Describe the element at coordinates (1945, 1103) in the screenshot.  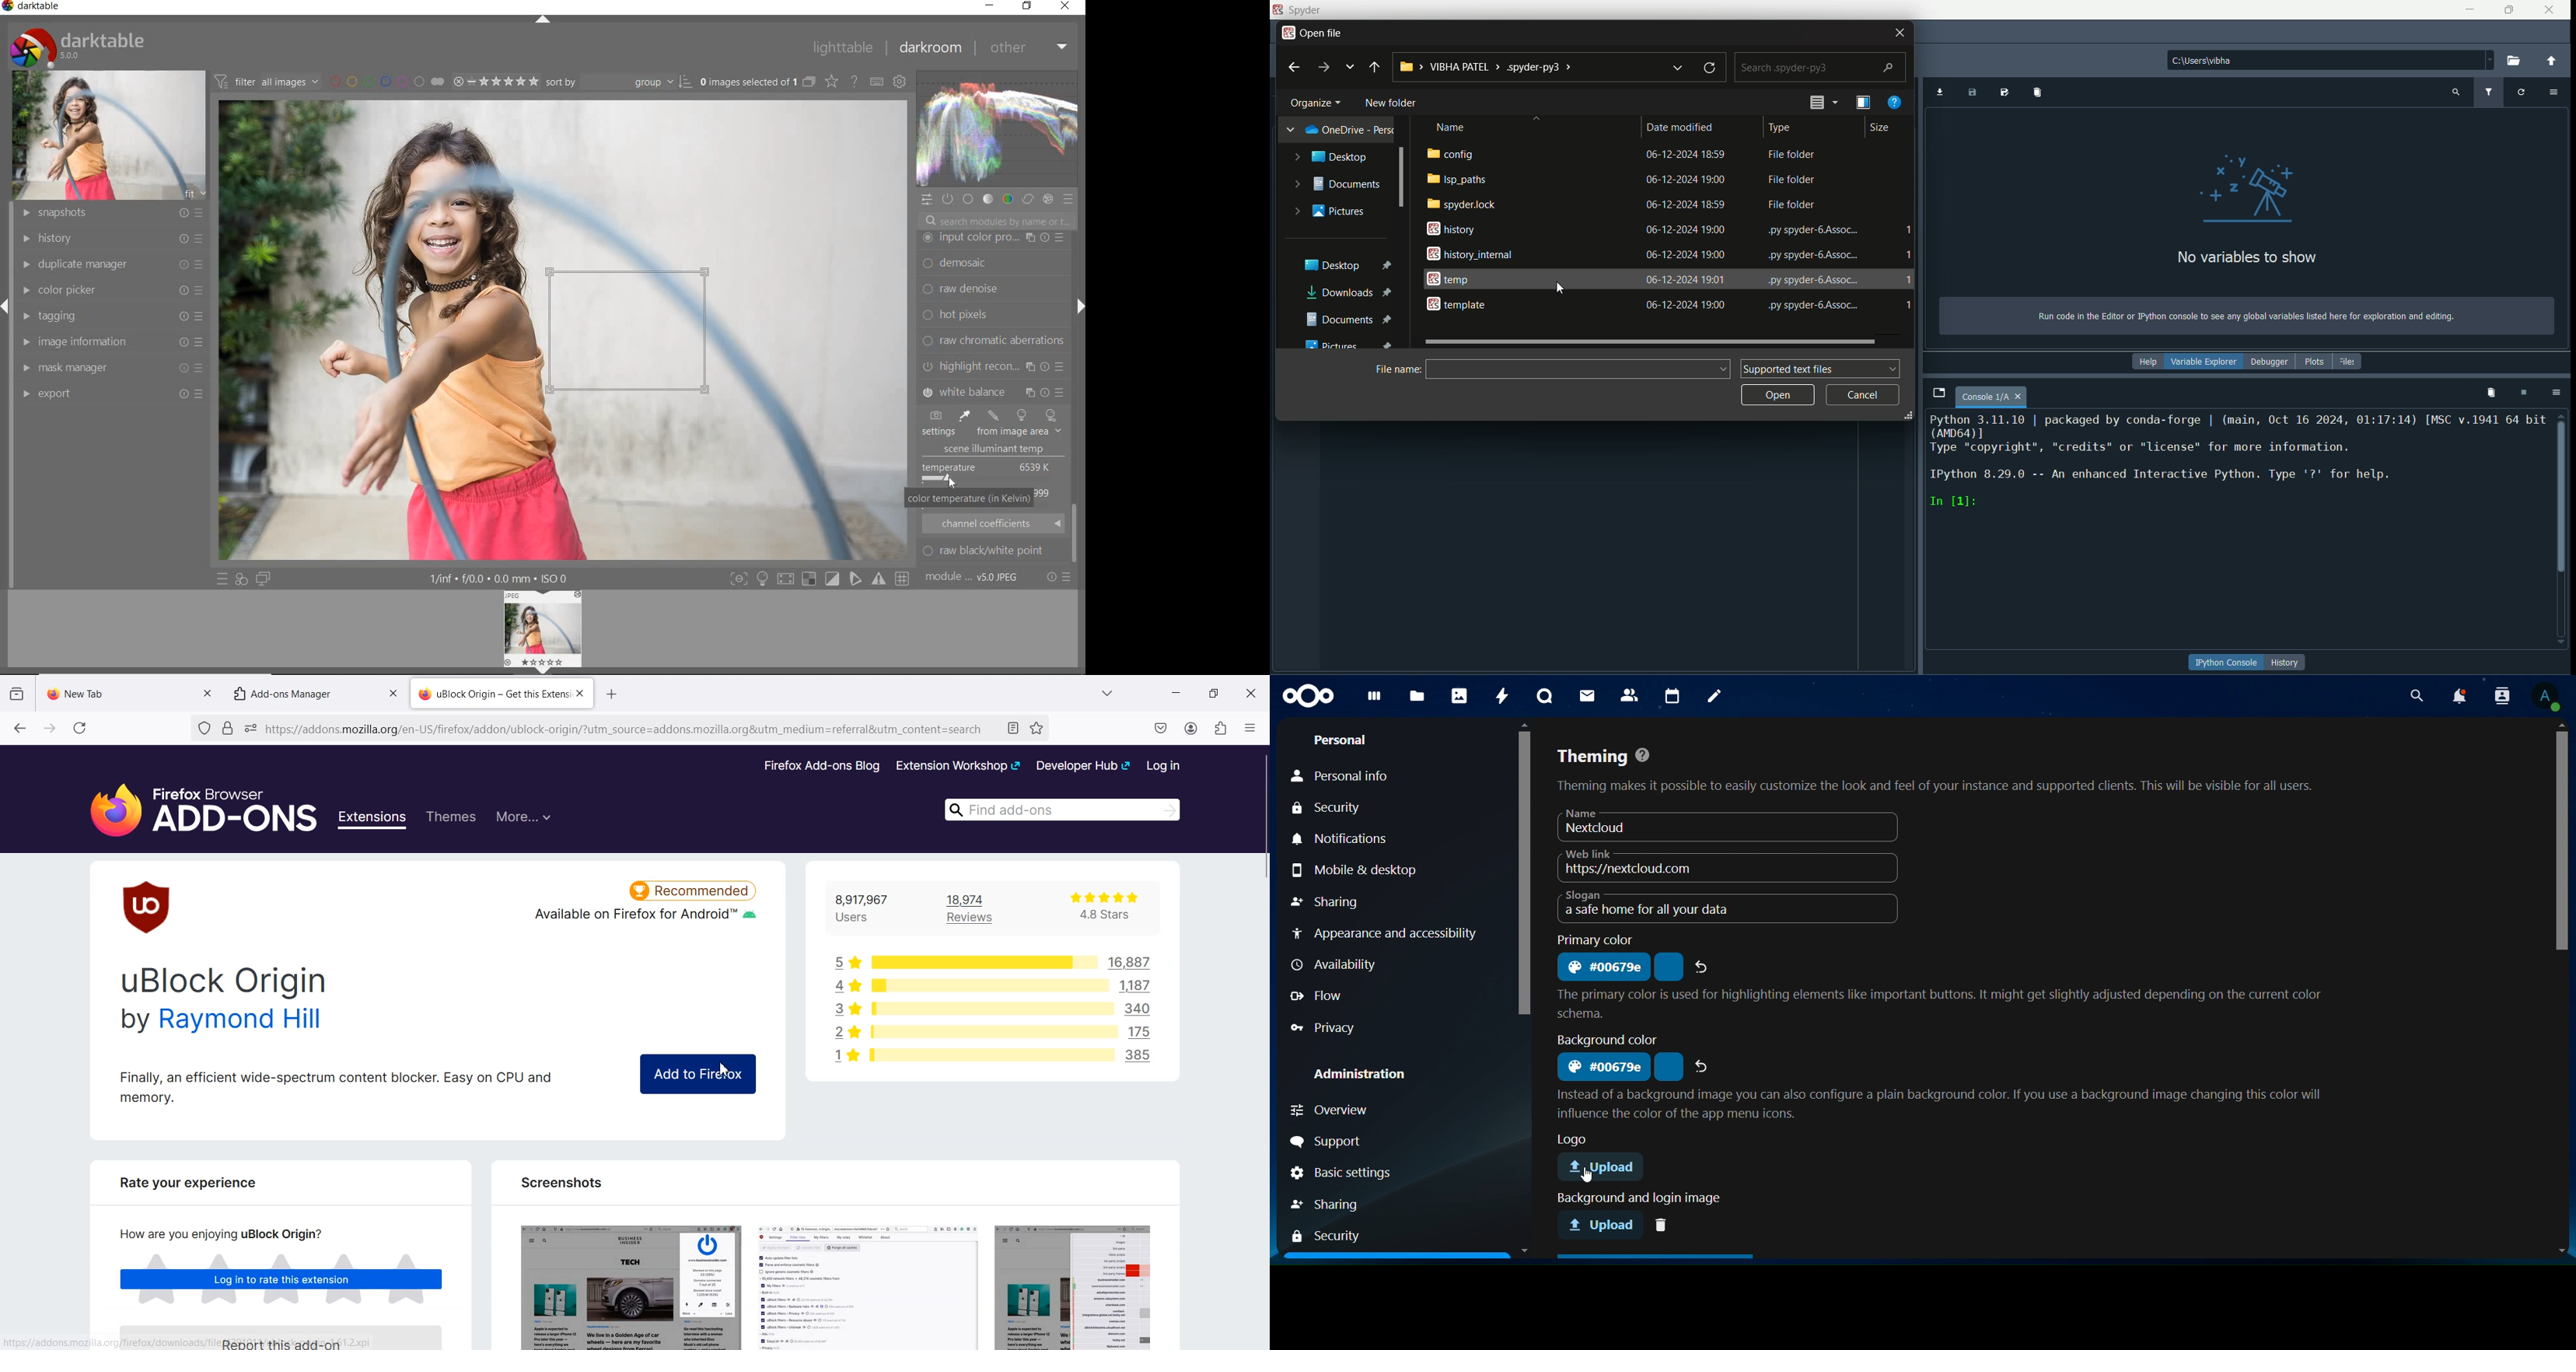
I see `text` at that location.